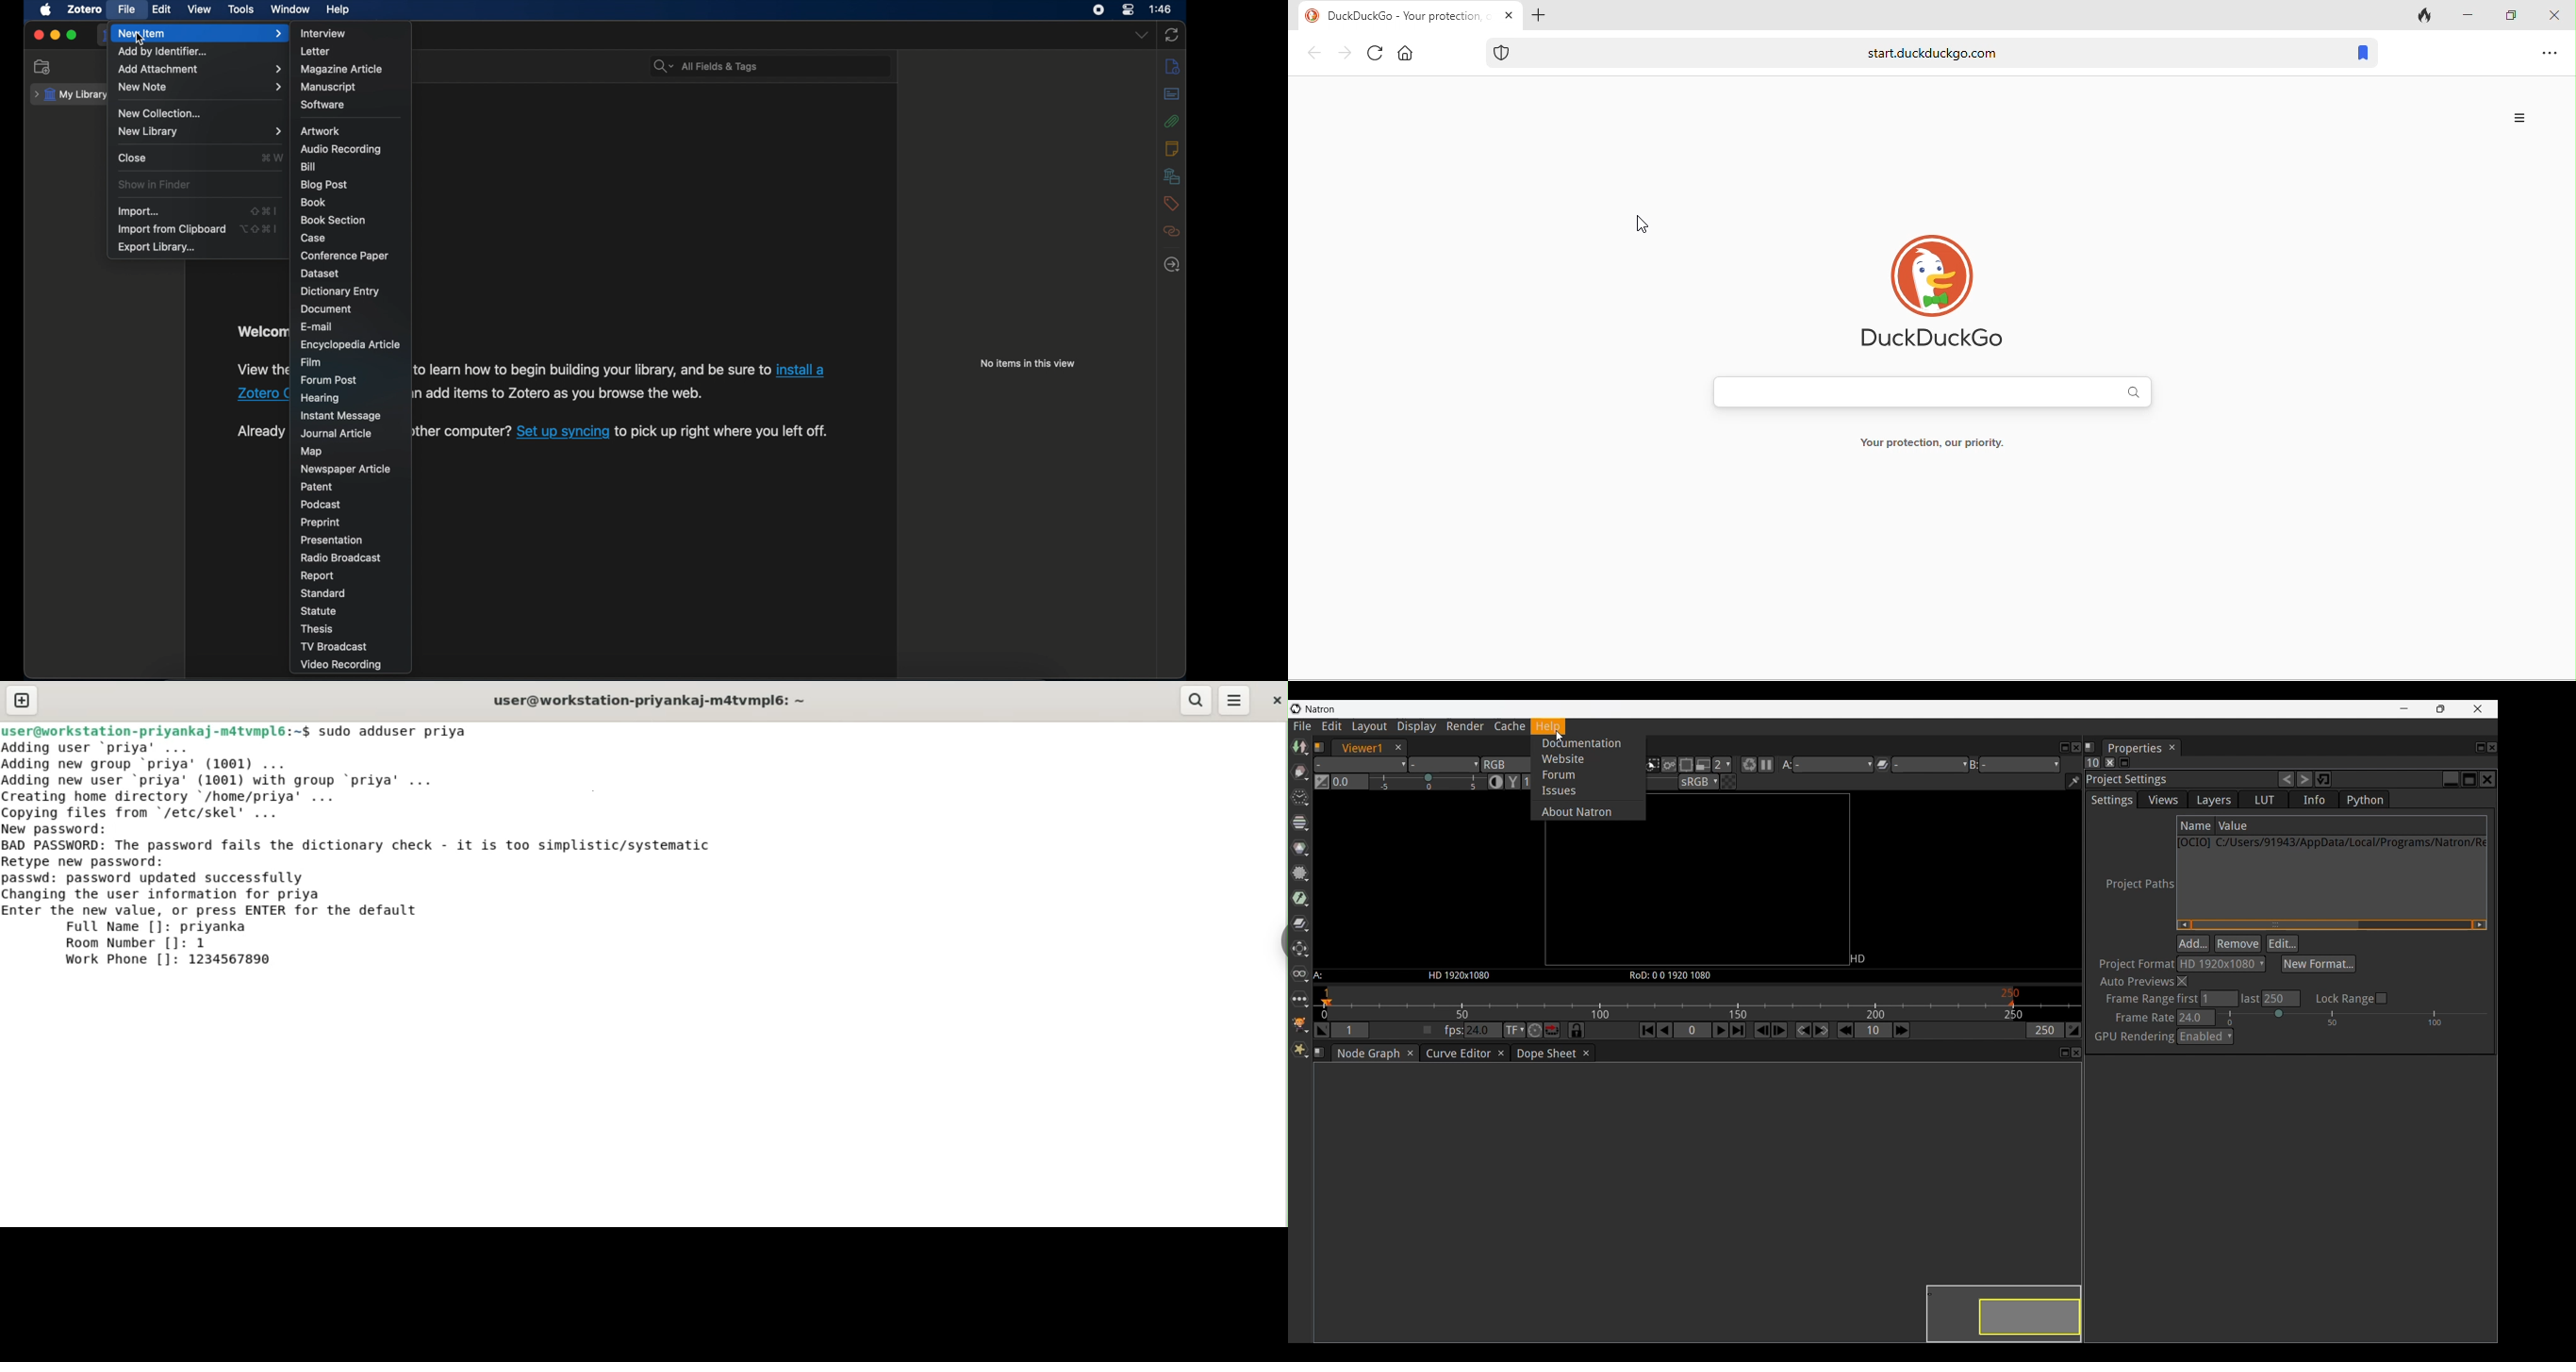  I want to click on show in finder, so click(154, 185).